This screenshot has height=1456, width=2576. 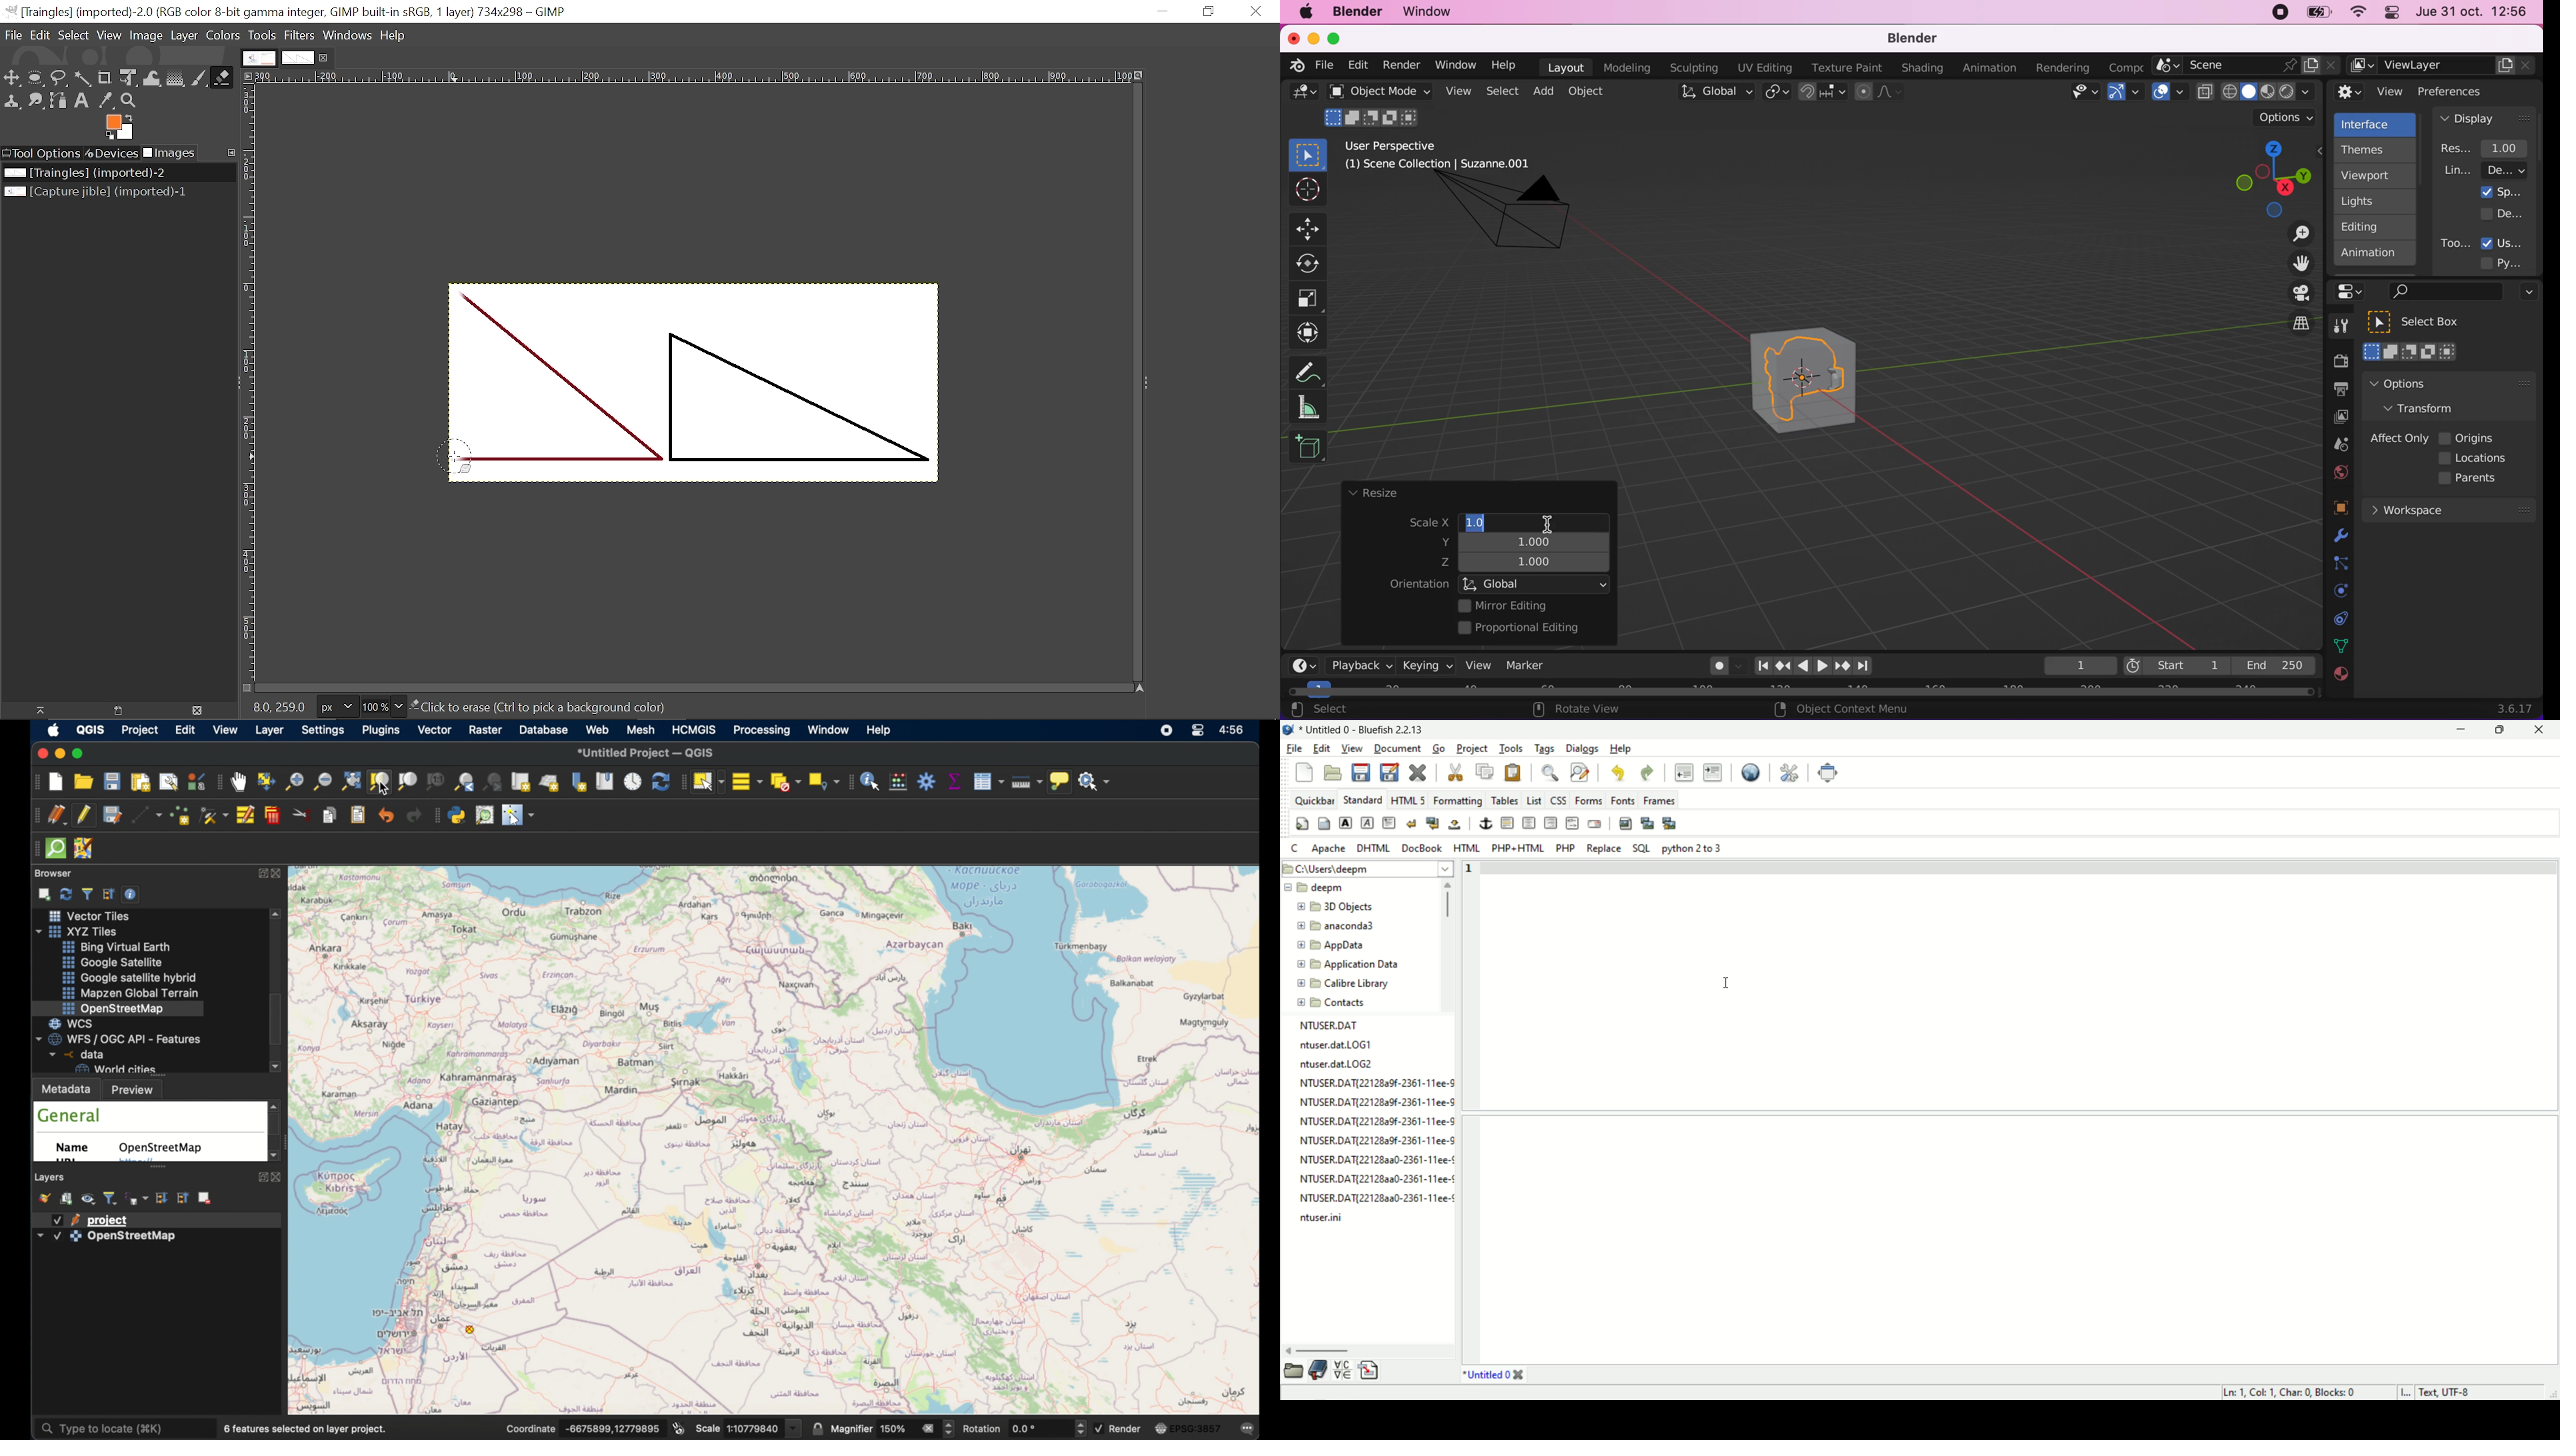 What do you see at coordinates (1311, 333) in the screenshot?
I see `transform` at bounding box center [1311, 333].